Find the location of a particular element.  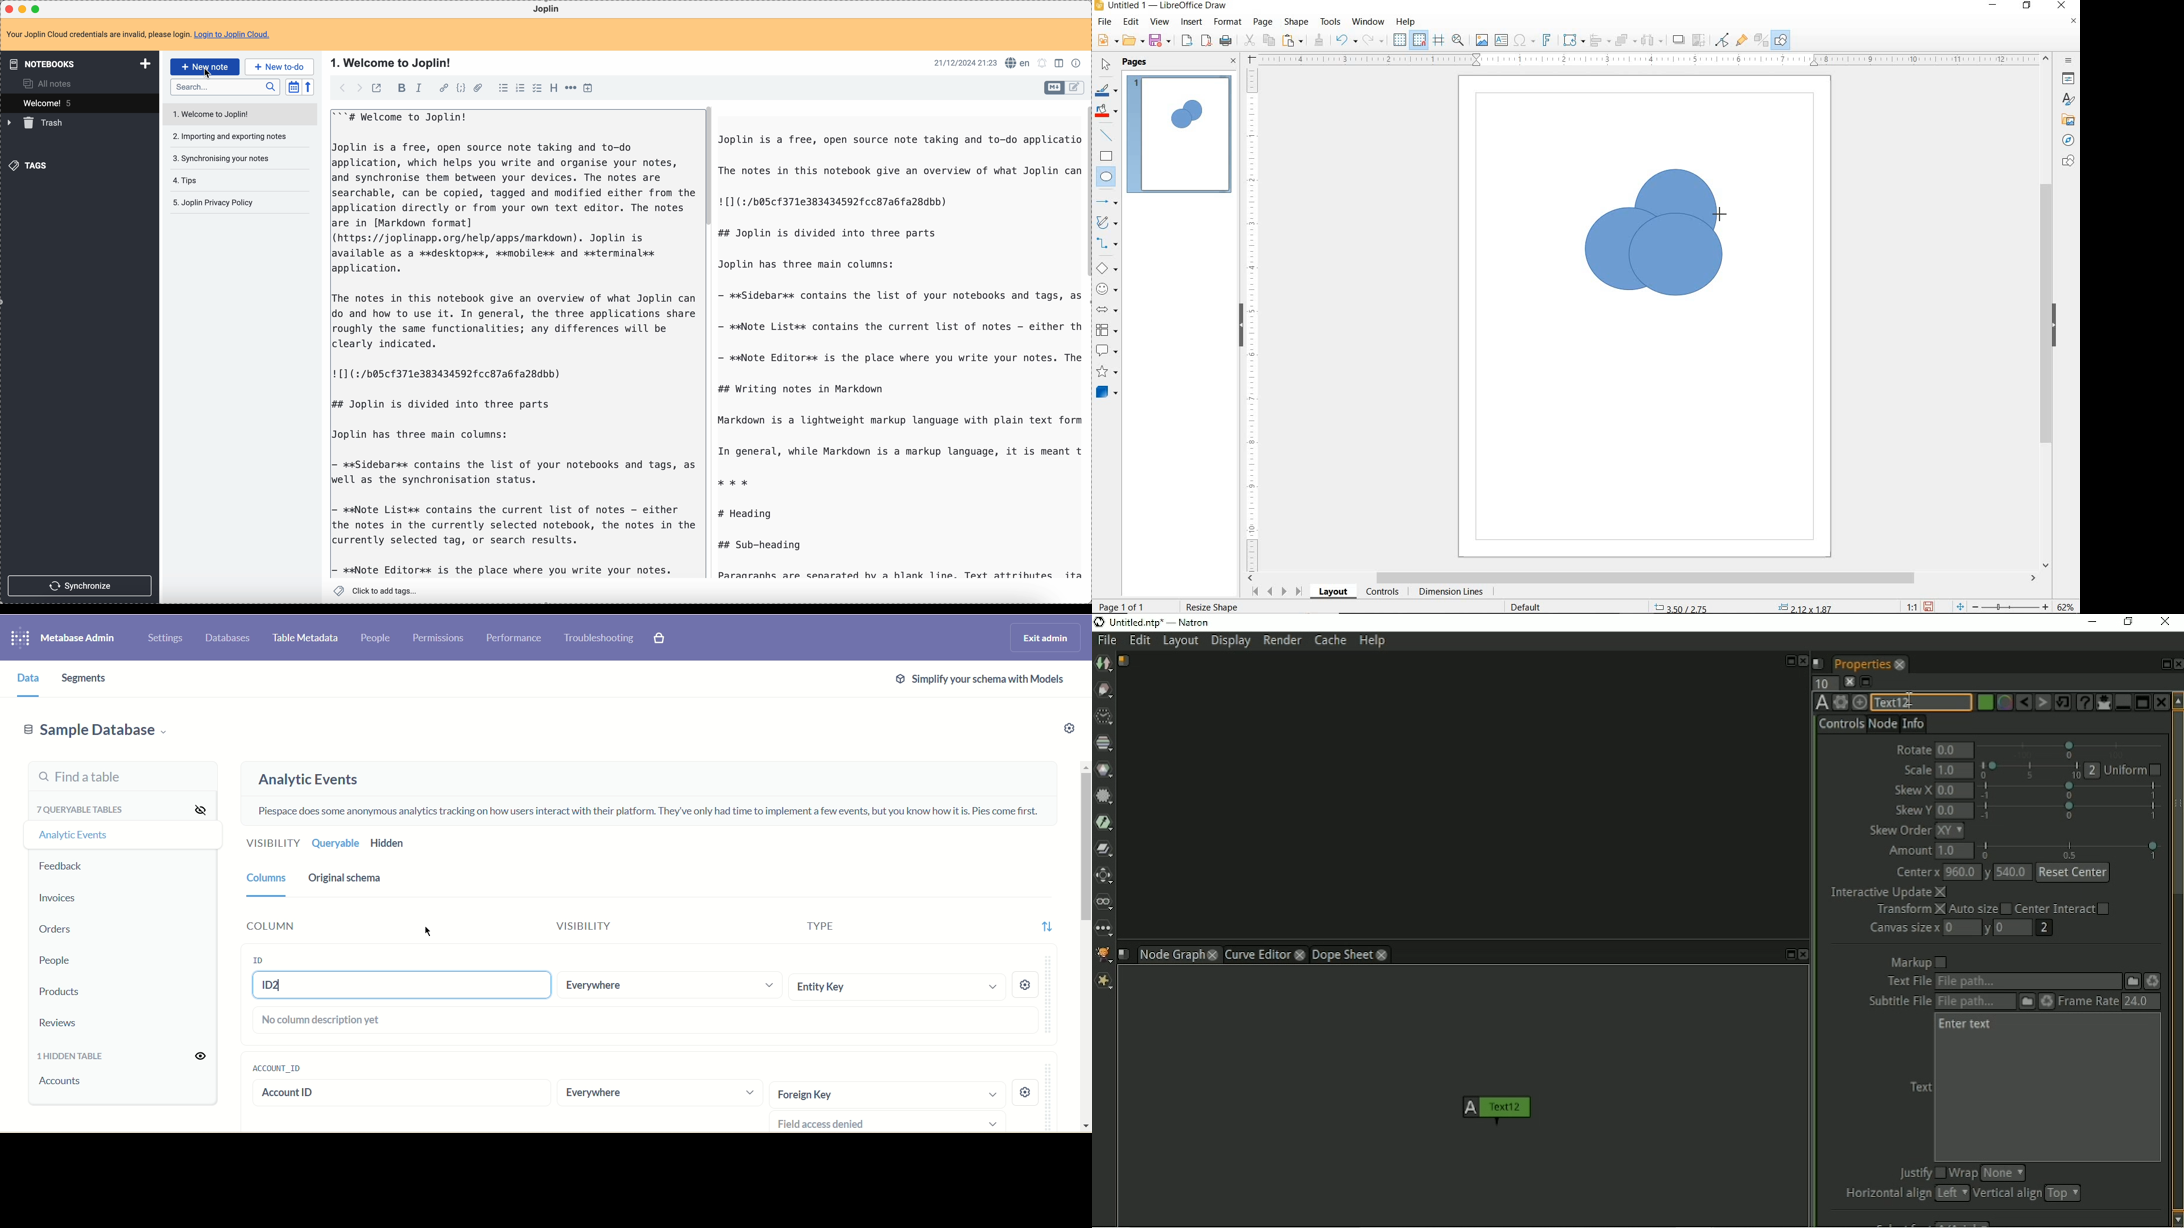

PRINT is located at coordinates (1226, 41).